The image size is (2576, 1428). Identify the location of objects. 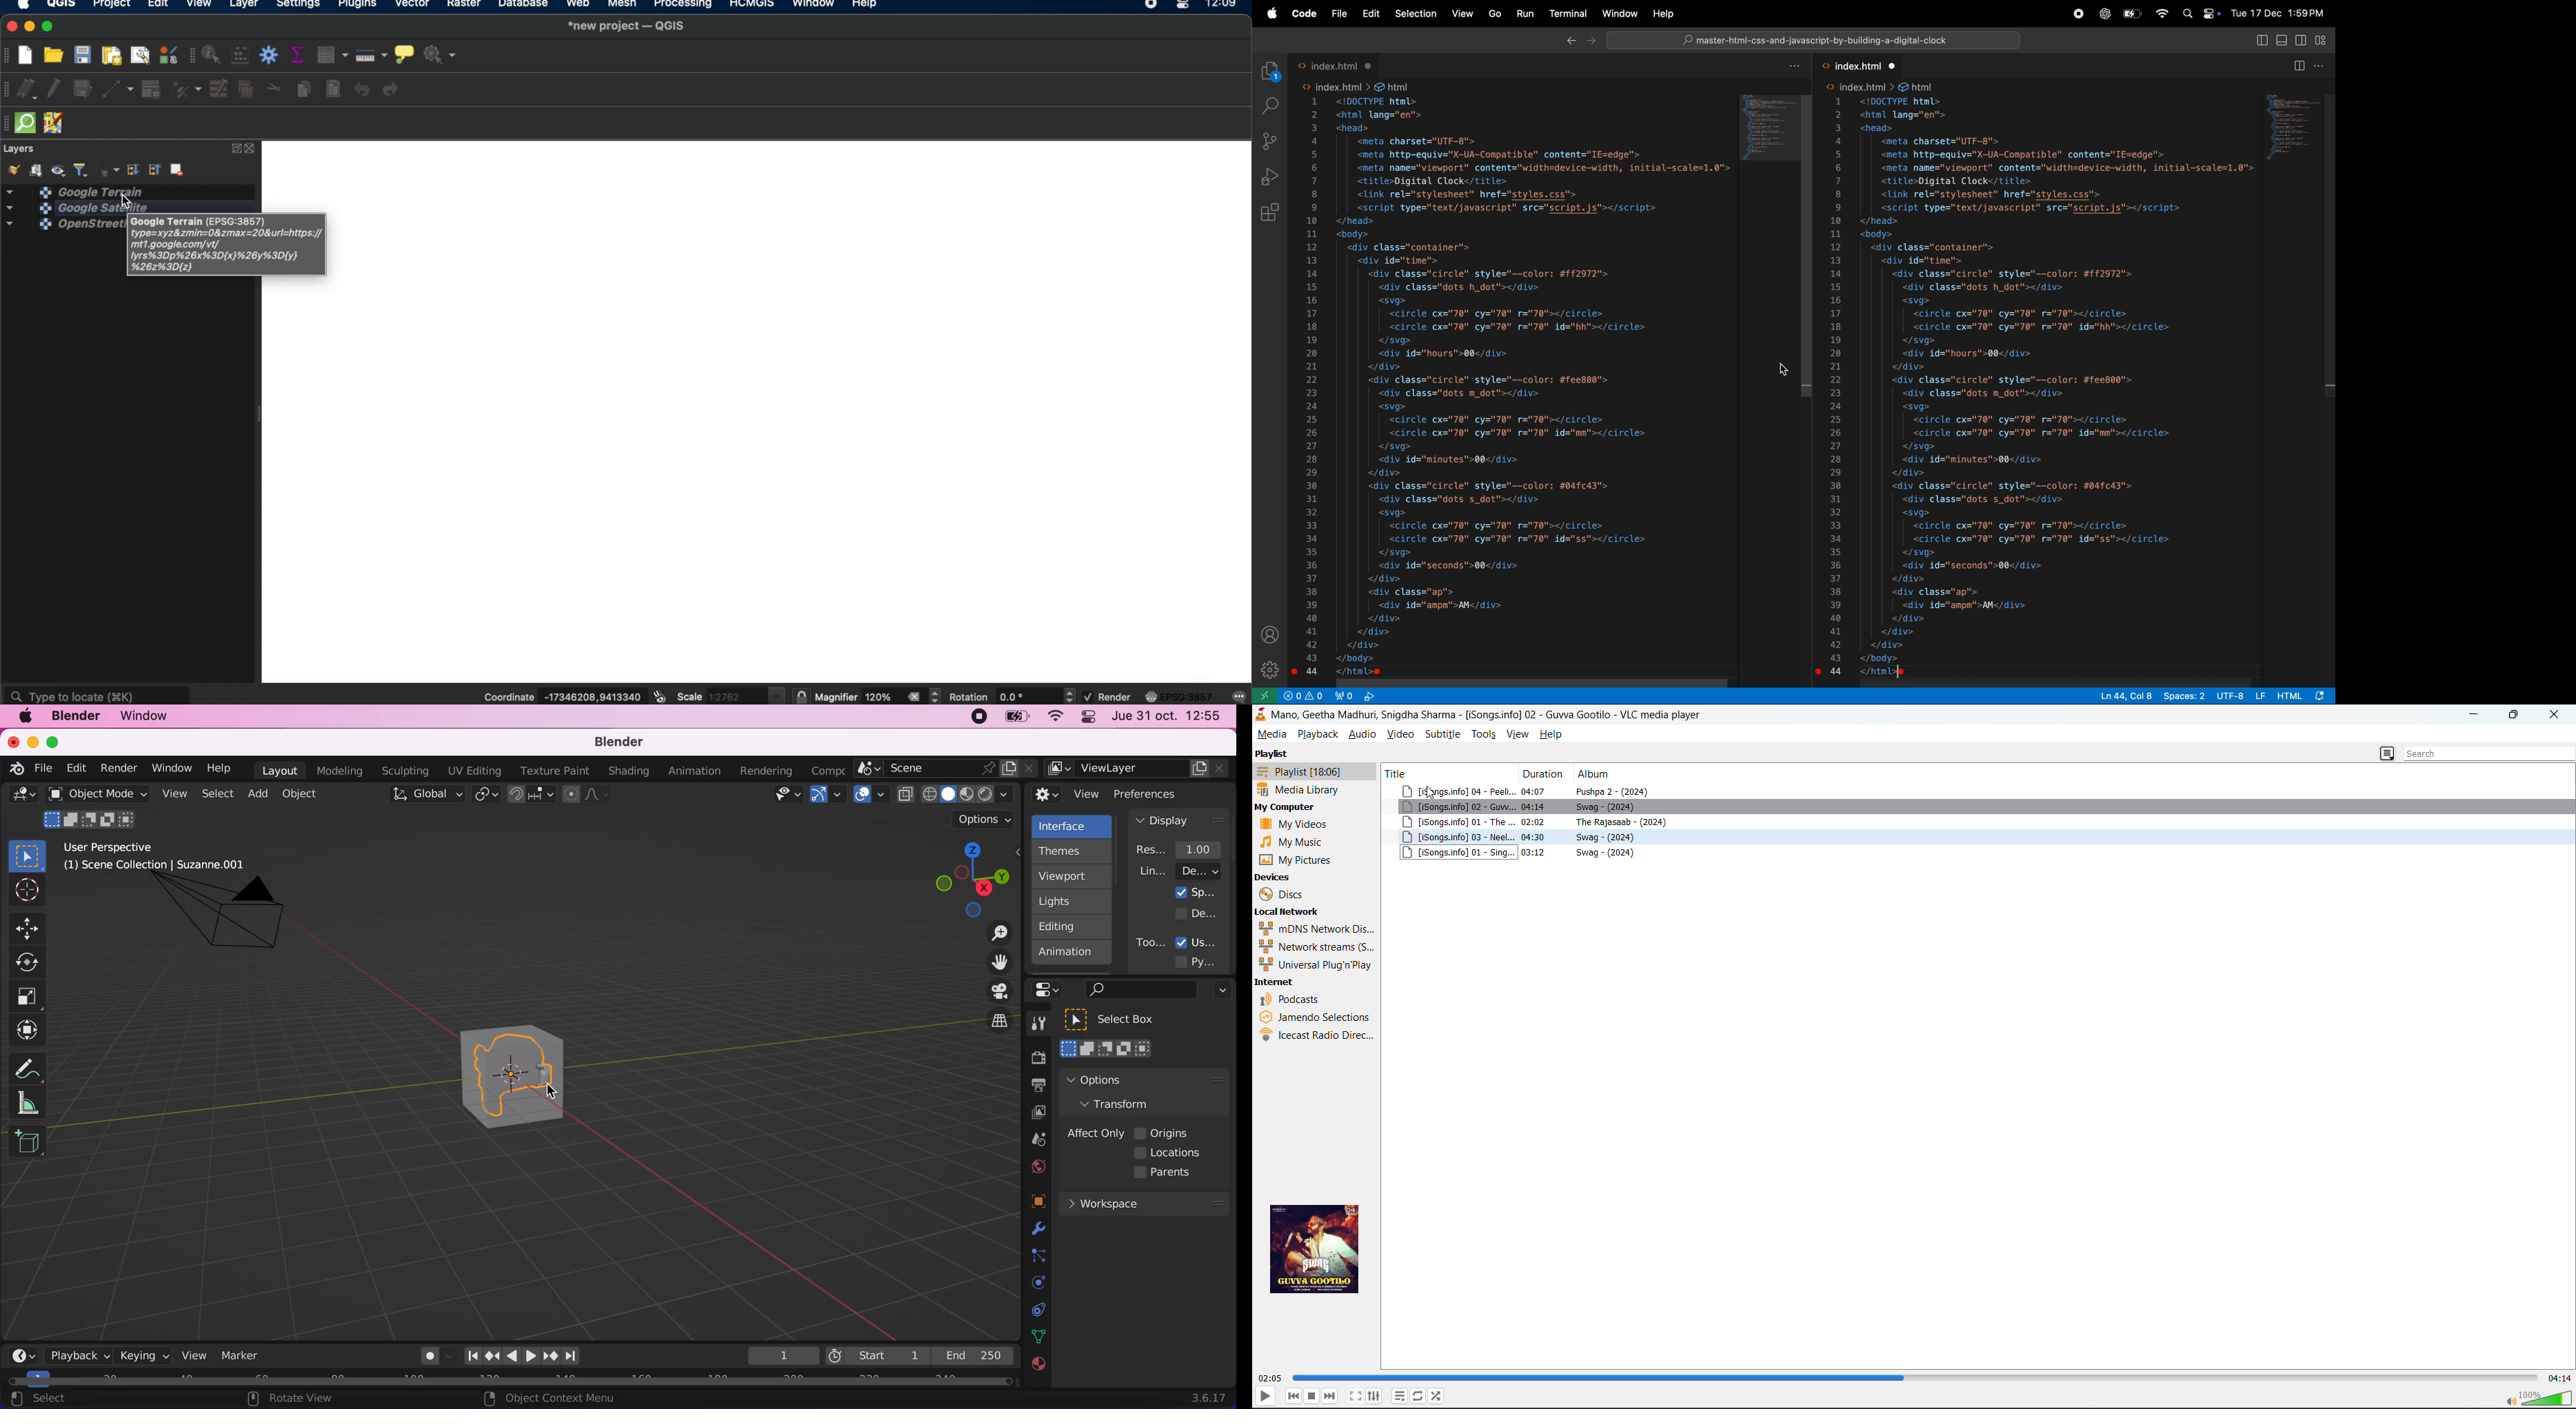
(1026, 1202).